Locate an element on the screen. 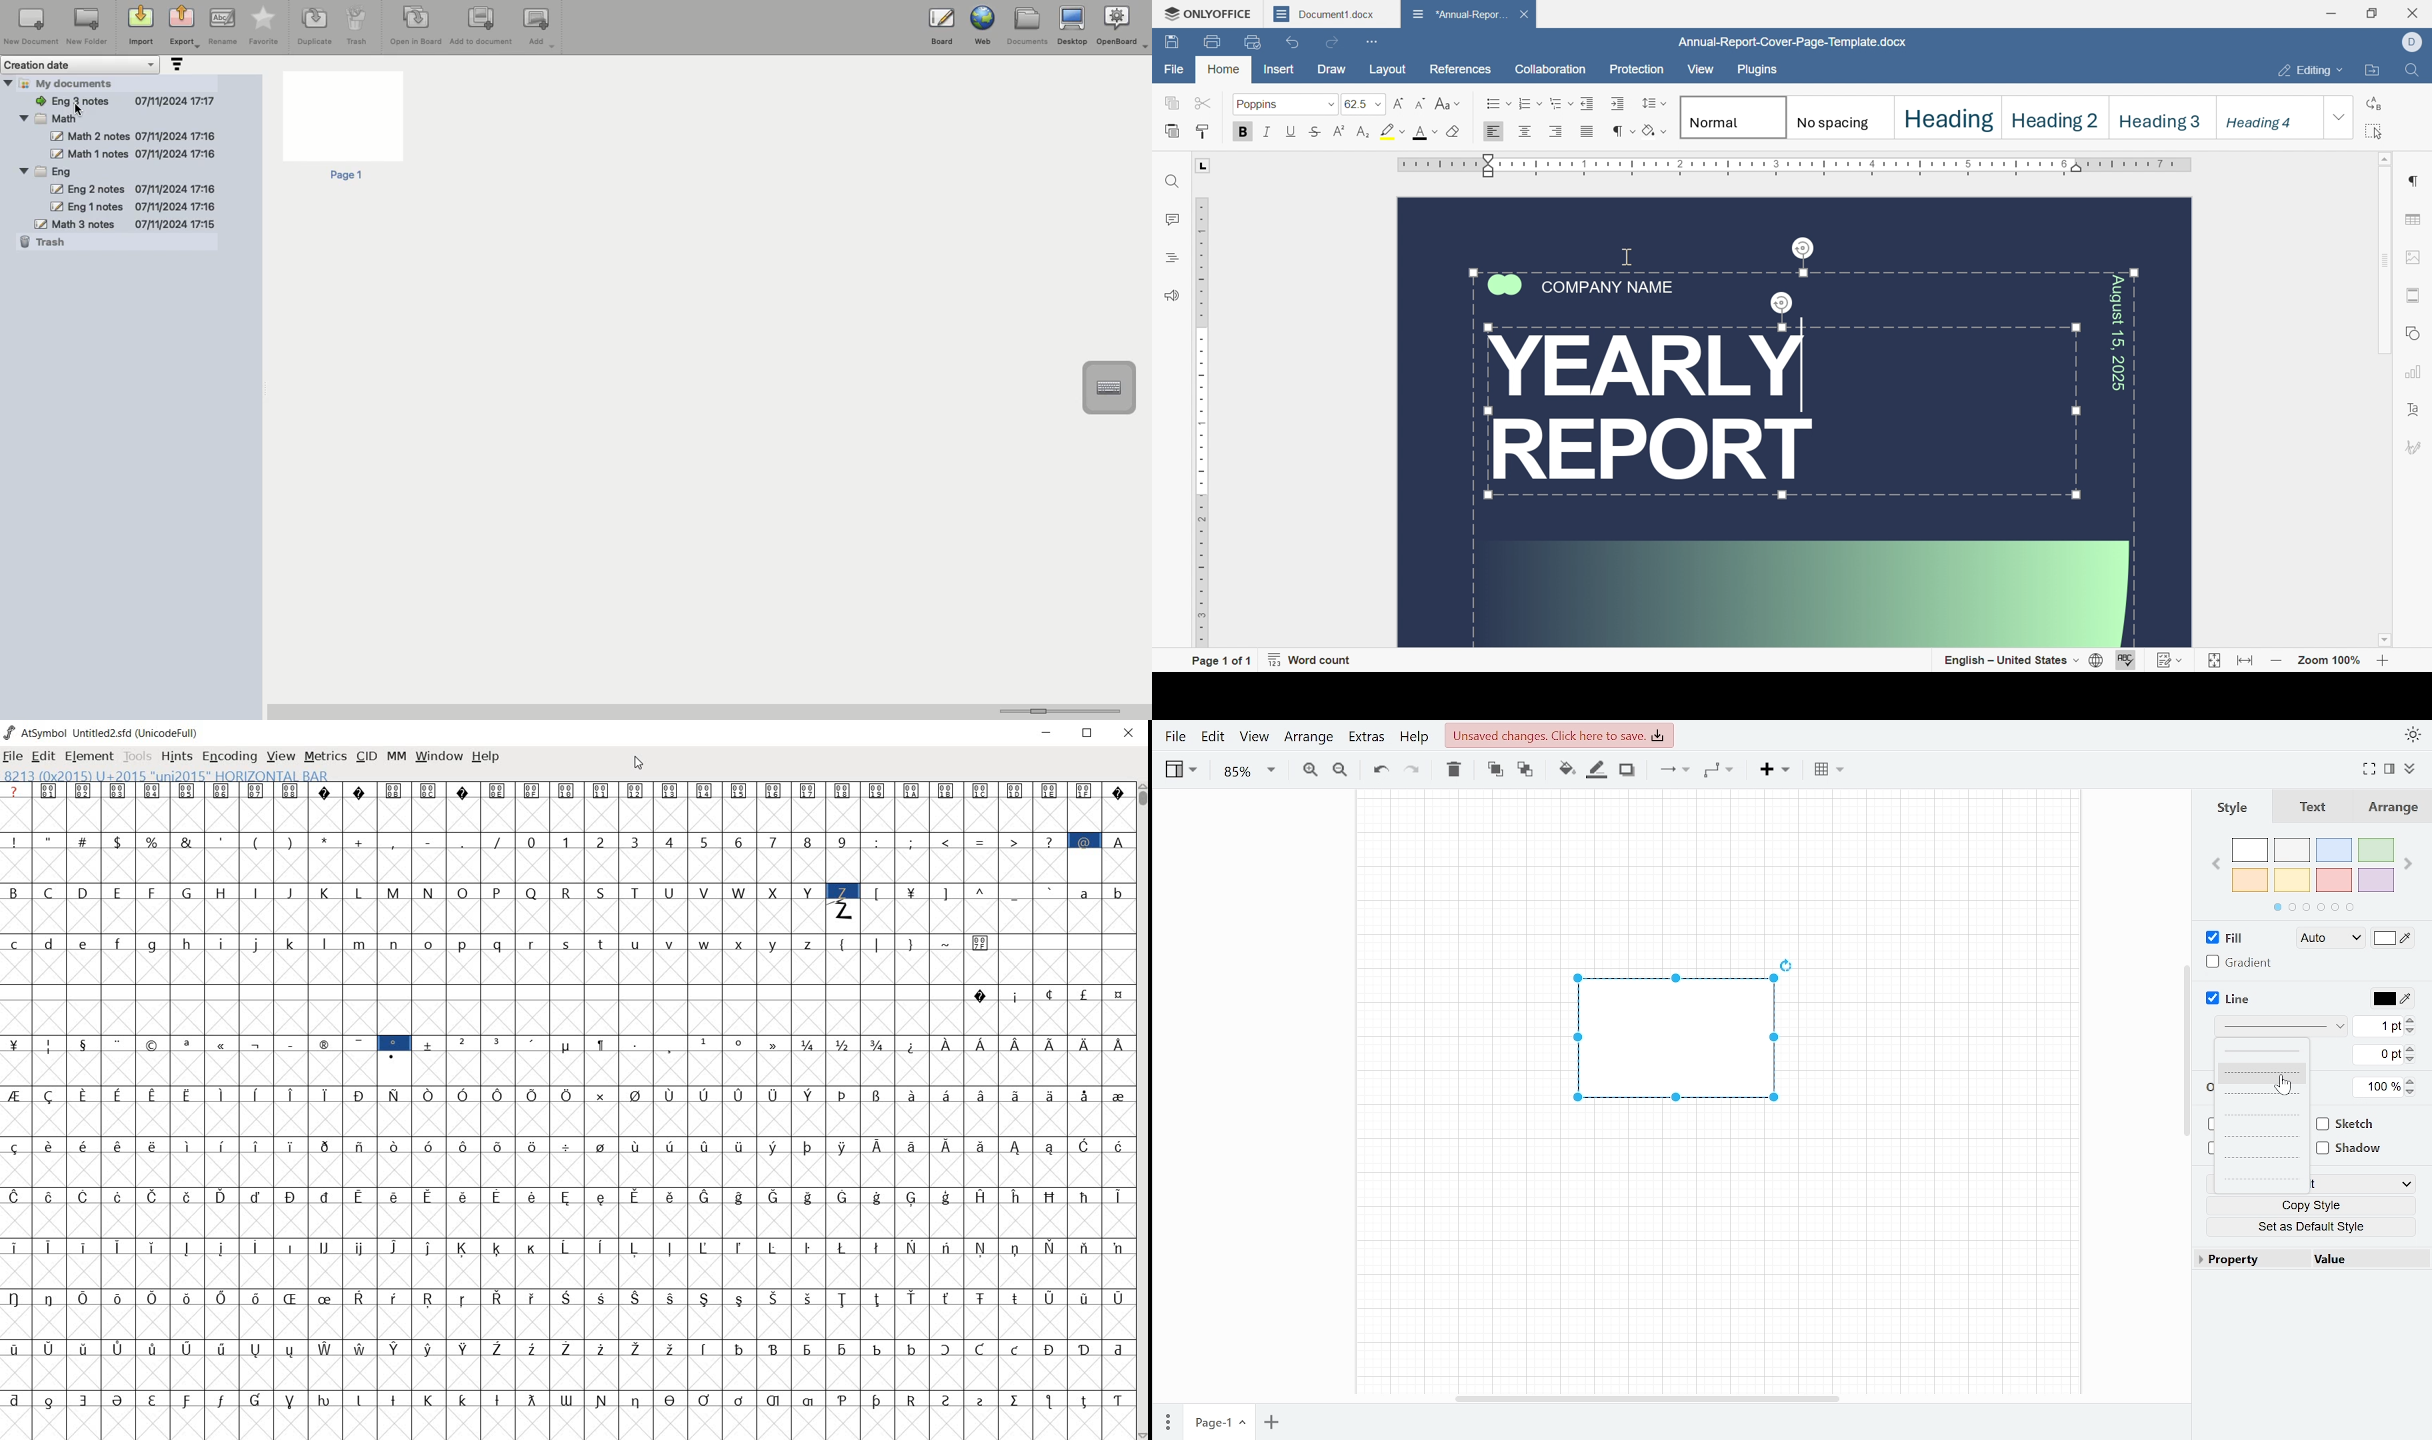 The width and height of the screenshot is (2436, 1456). decrease indent is located at coordinates (1586, 102).